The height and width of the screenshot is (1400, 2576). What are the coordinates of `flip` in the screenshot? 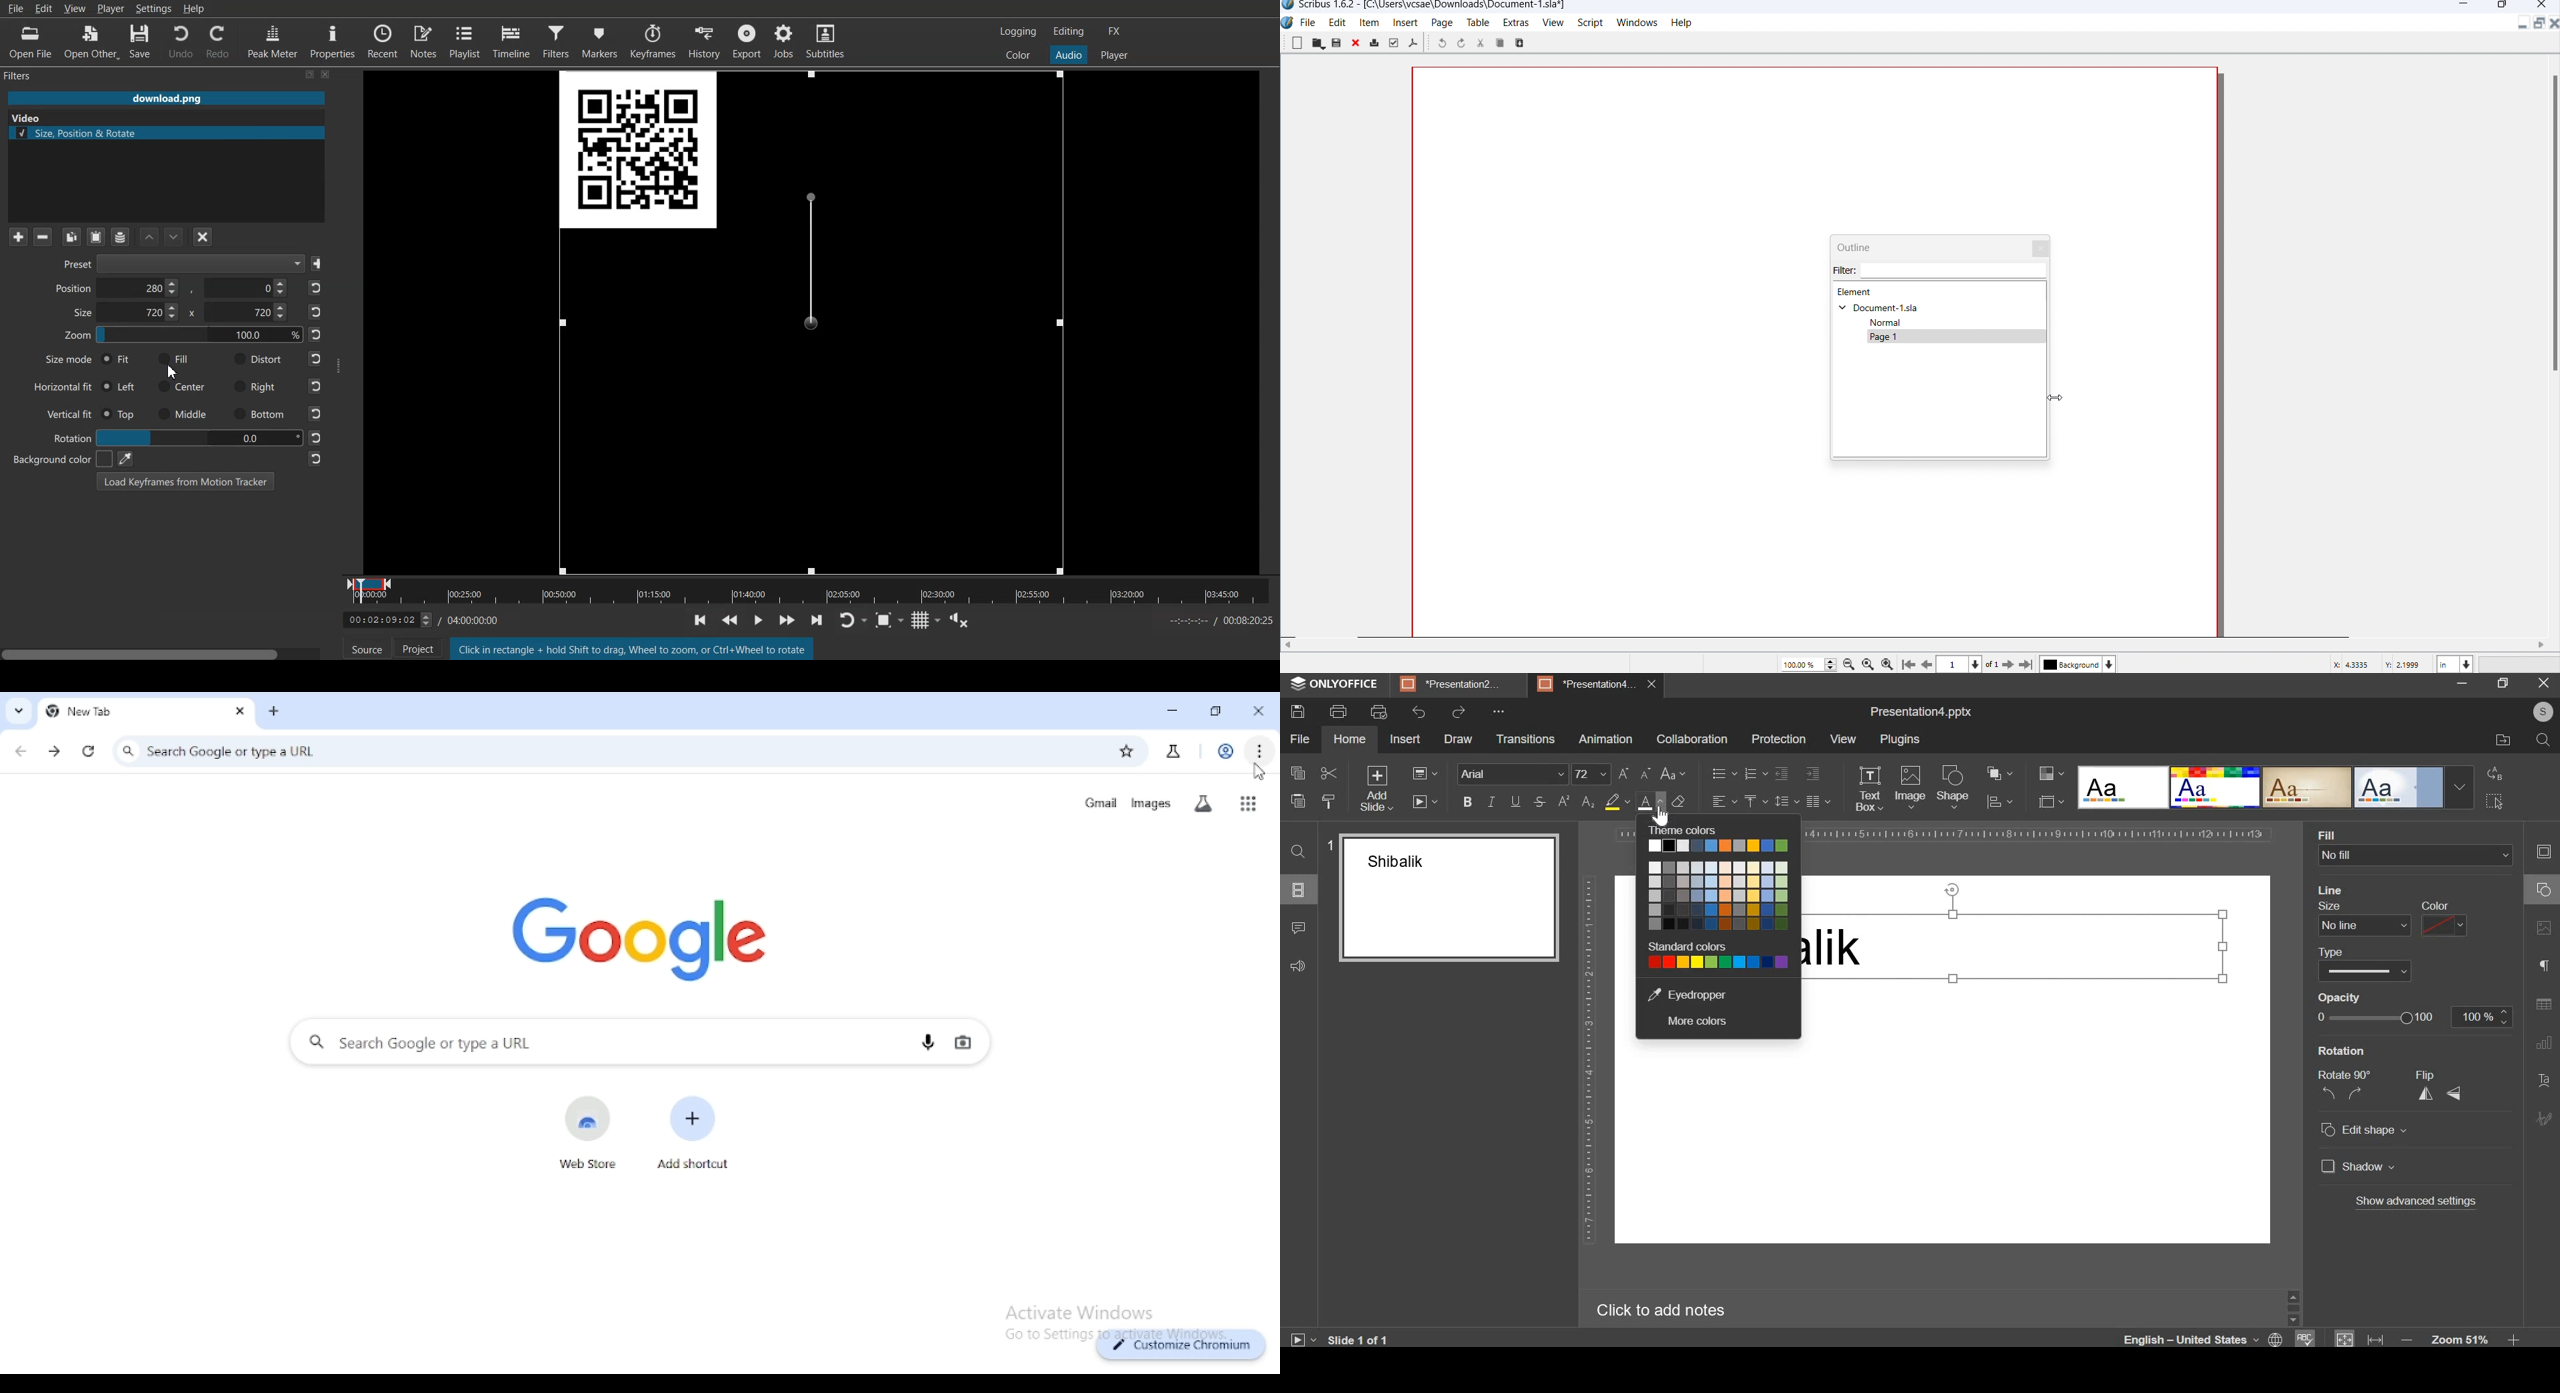 It's located at (2429, 1075).